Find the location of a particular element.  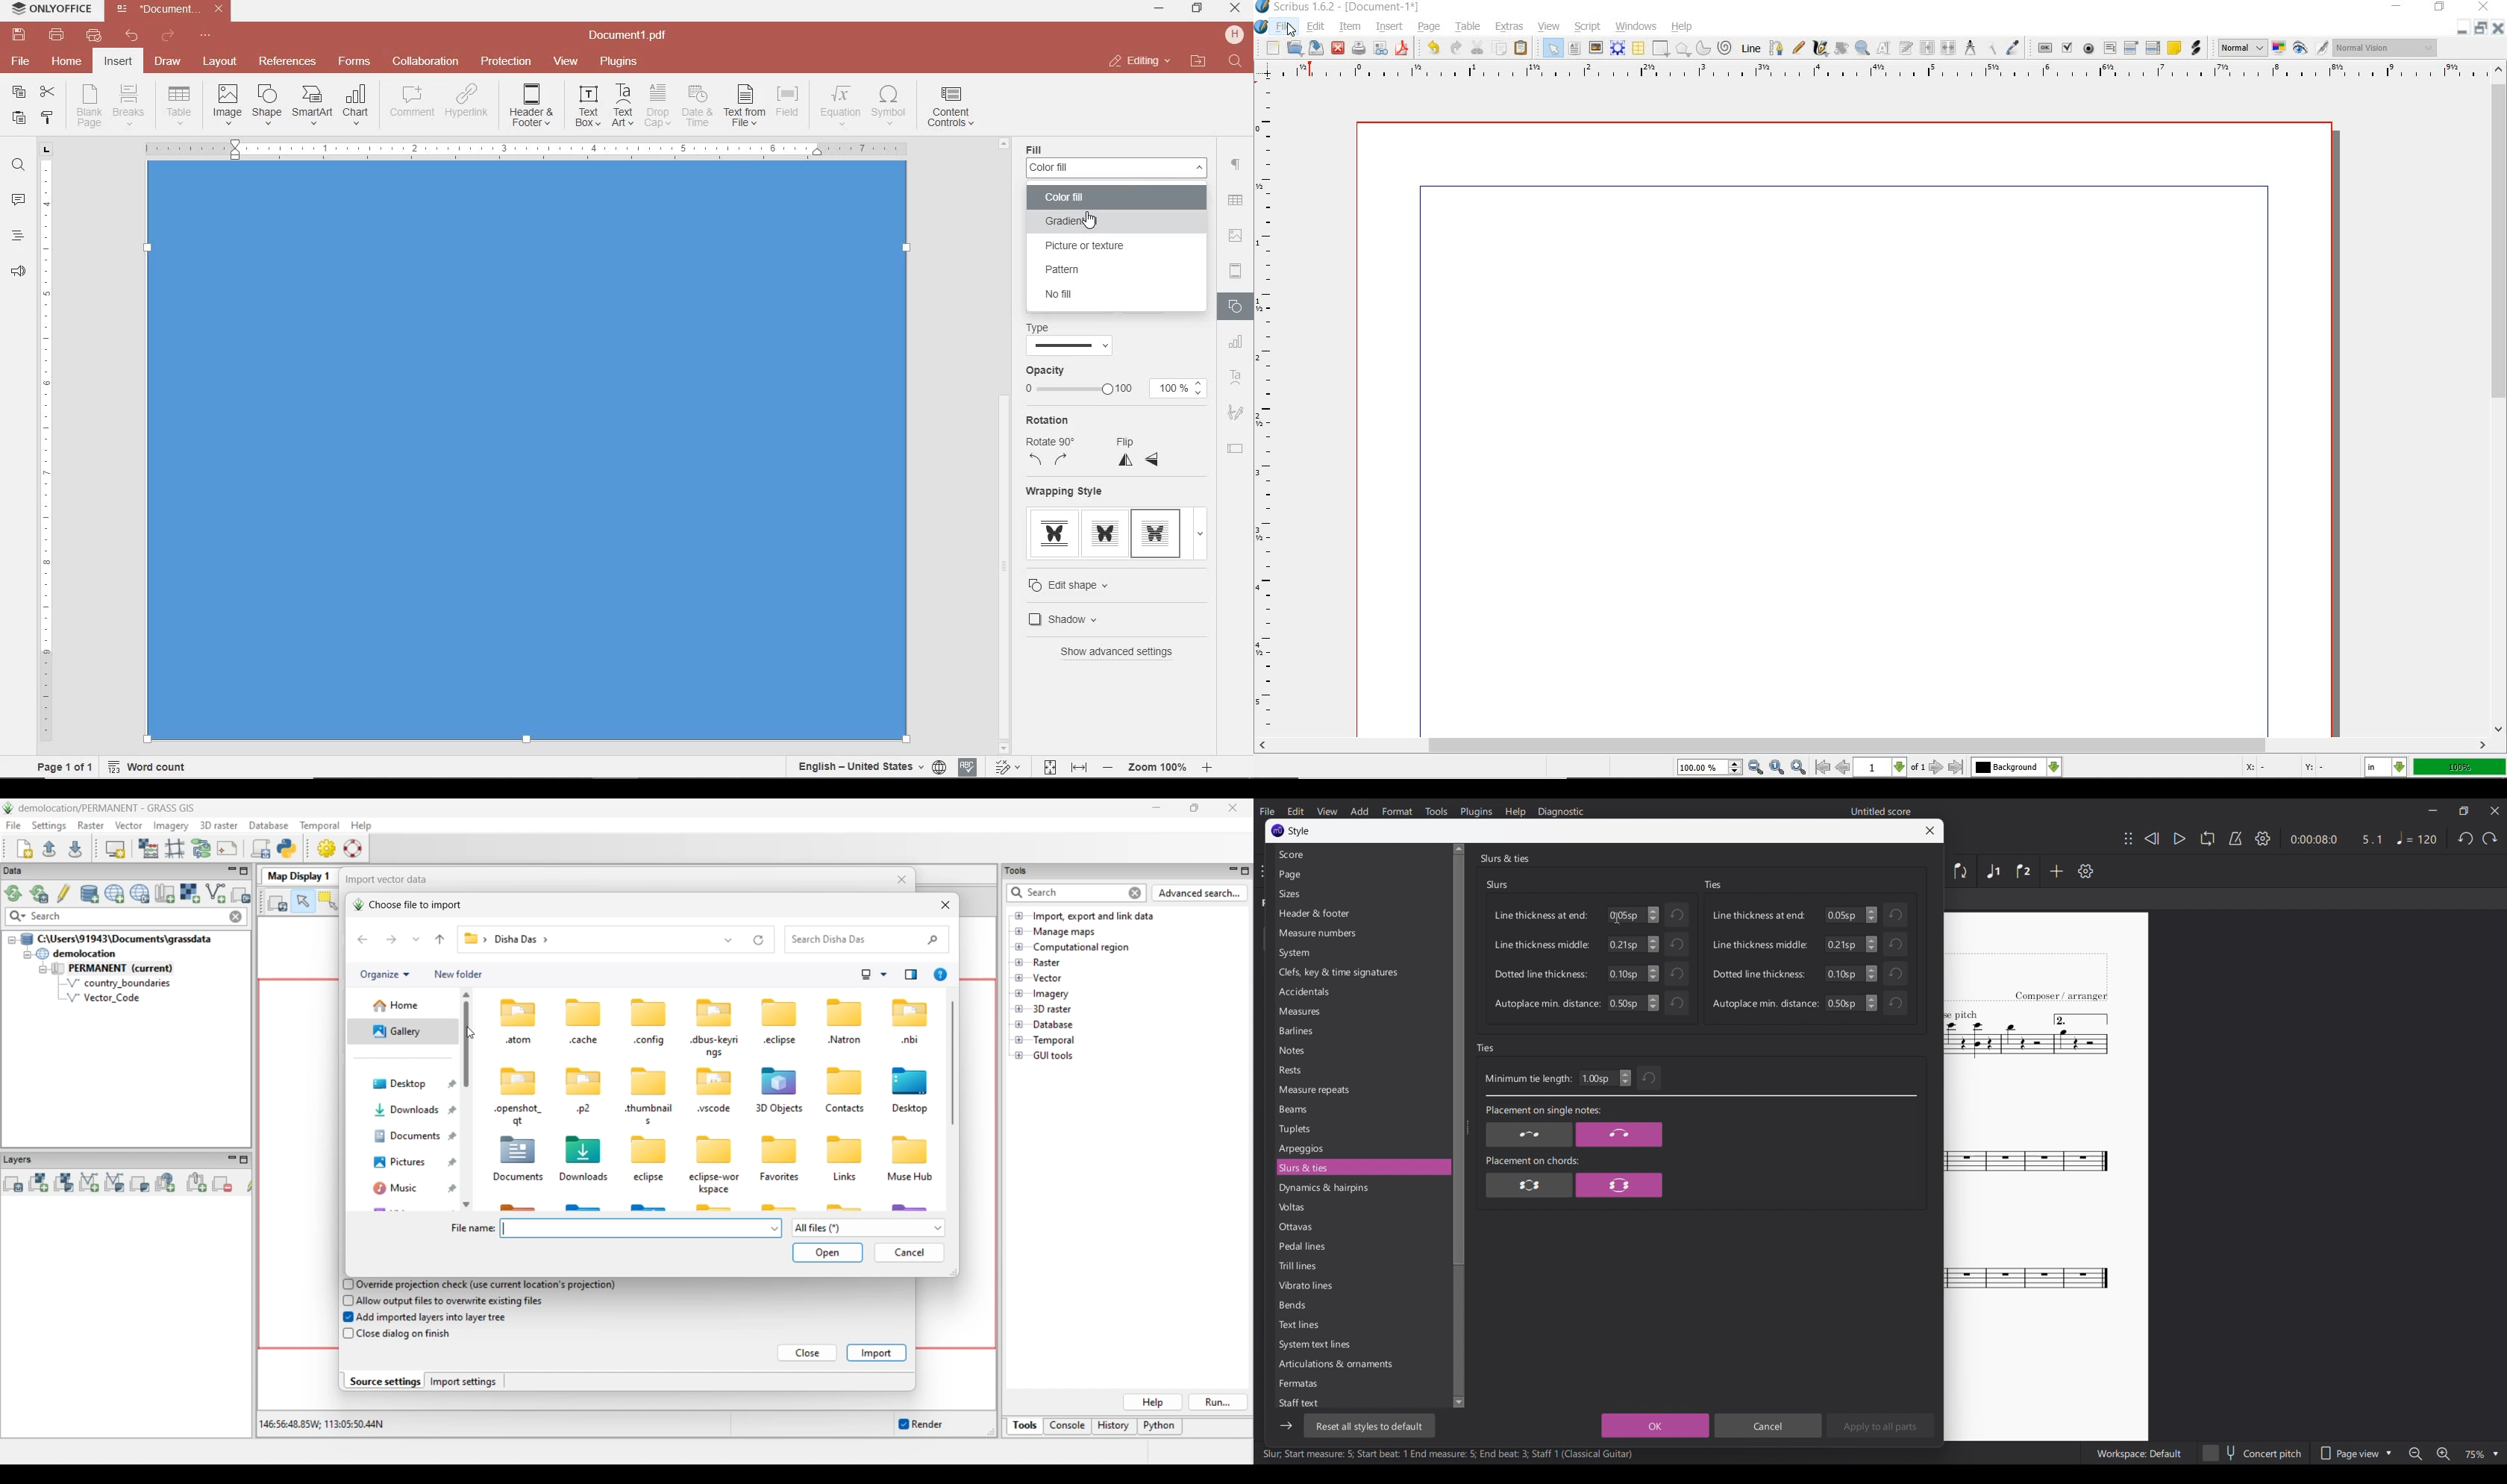

Apply to all parts is located at coordinates (1880, 1425).